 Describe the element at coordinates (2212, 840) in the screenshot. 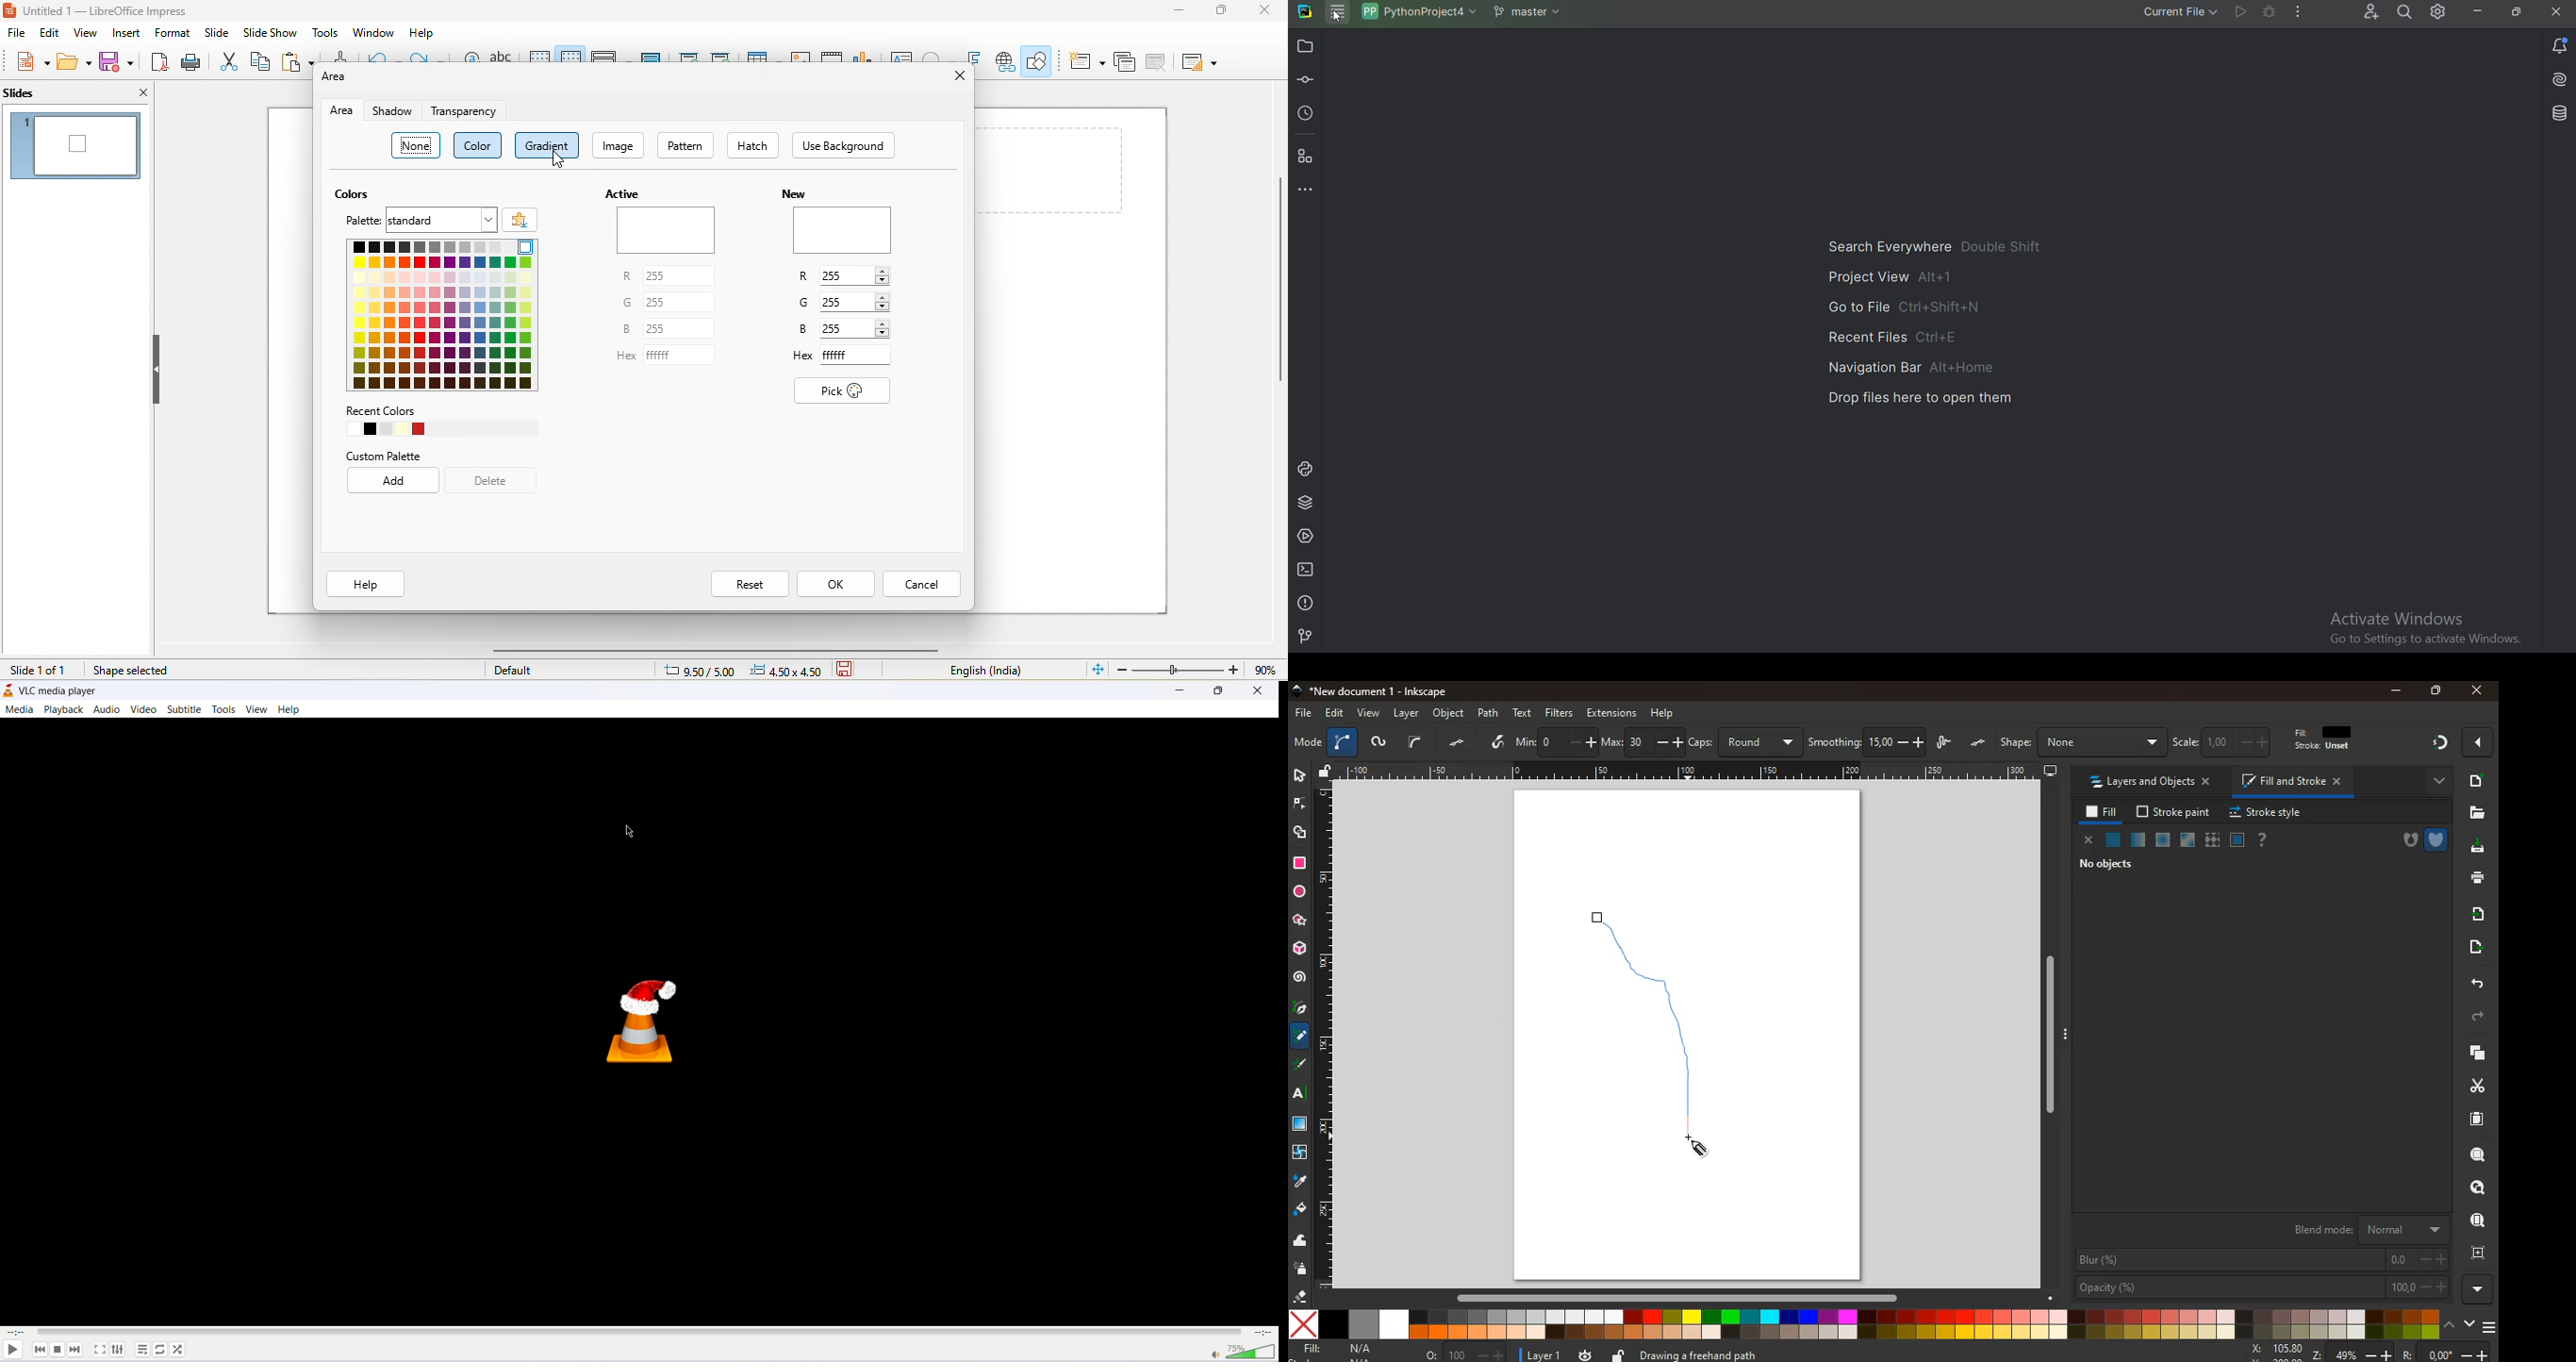

I see `texture` at that location.